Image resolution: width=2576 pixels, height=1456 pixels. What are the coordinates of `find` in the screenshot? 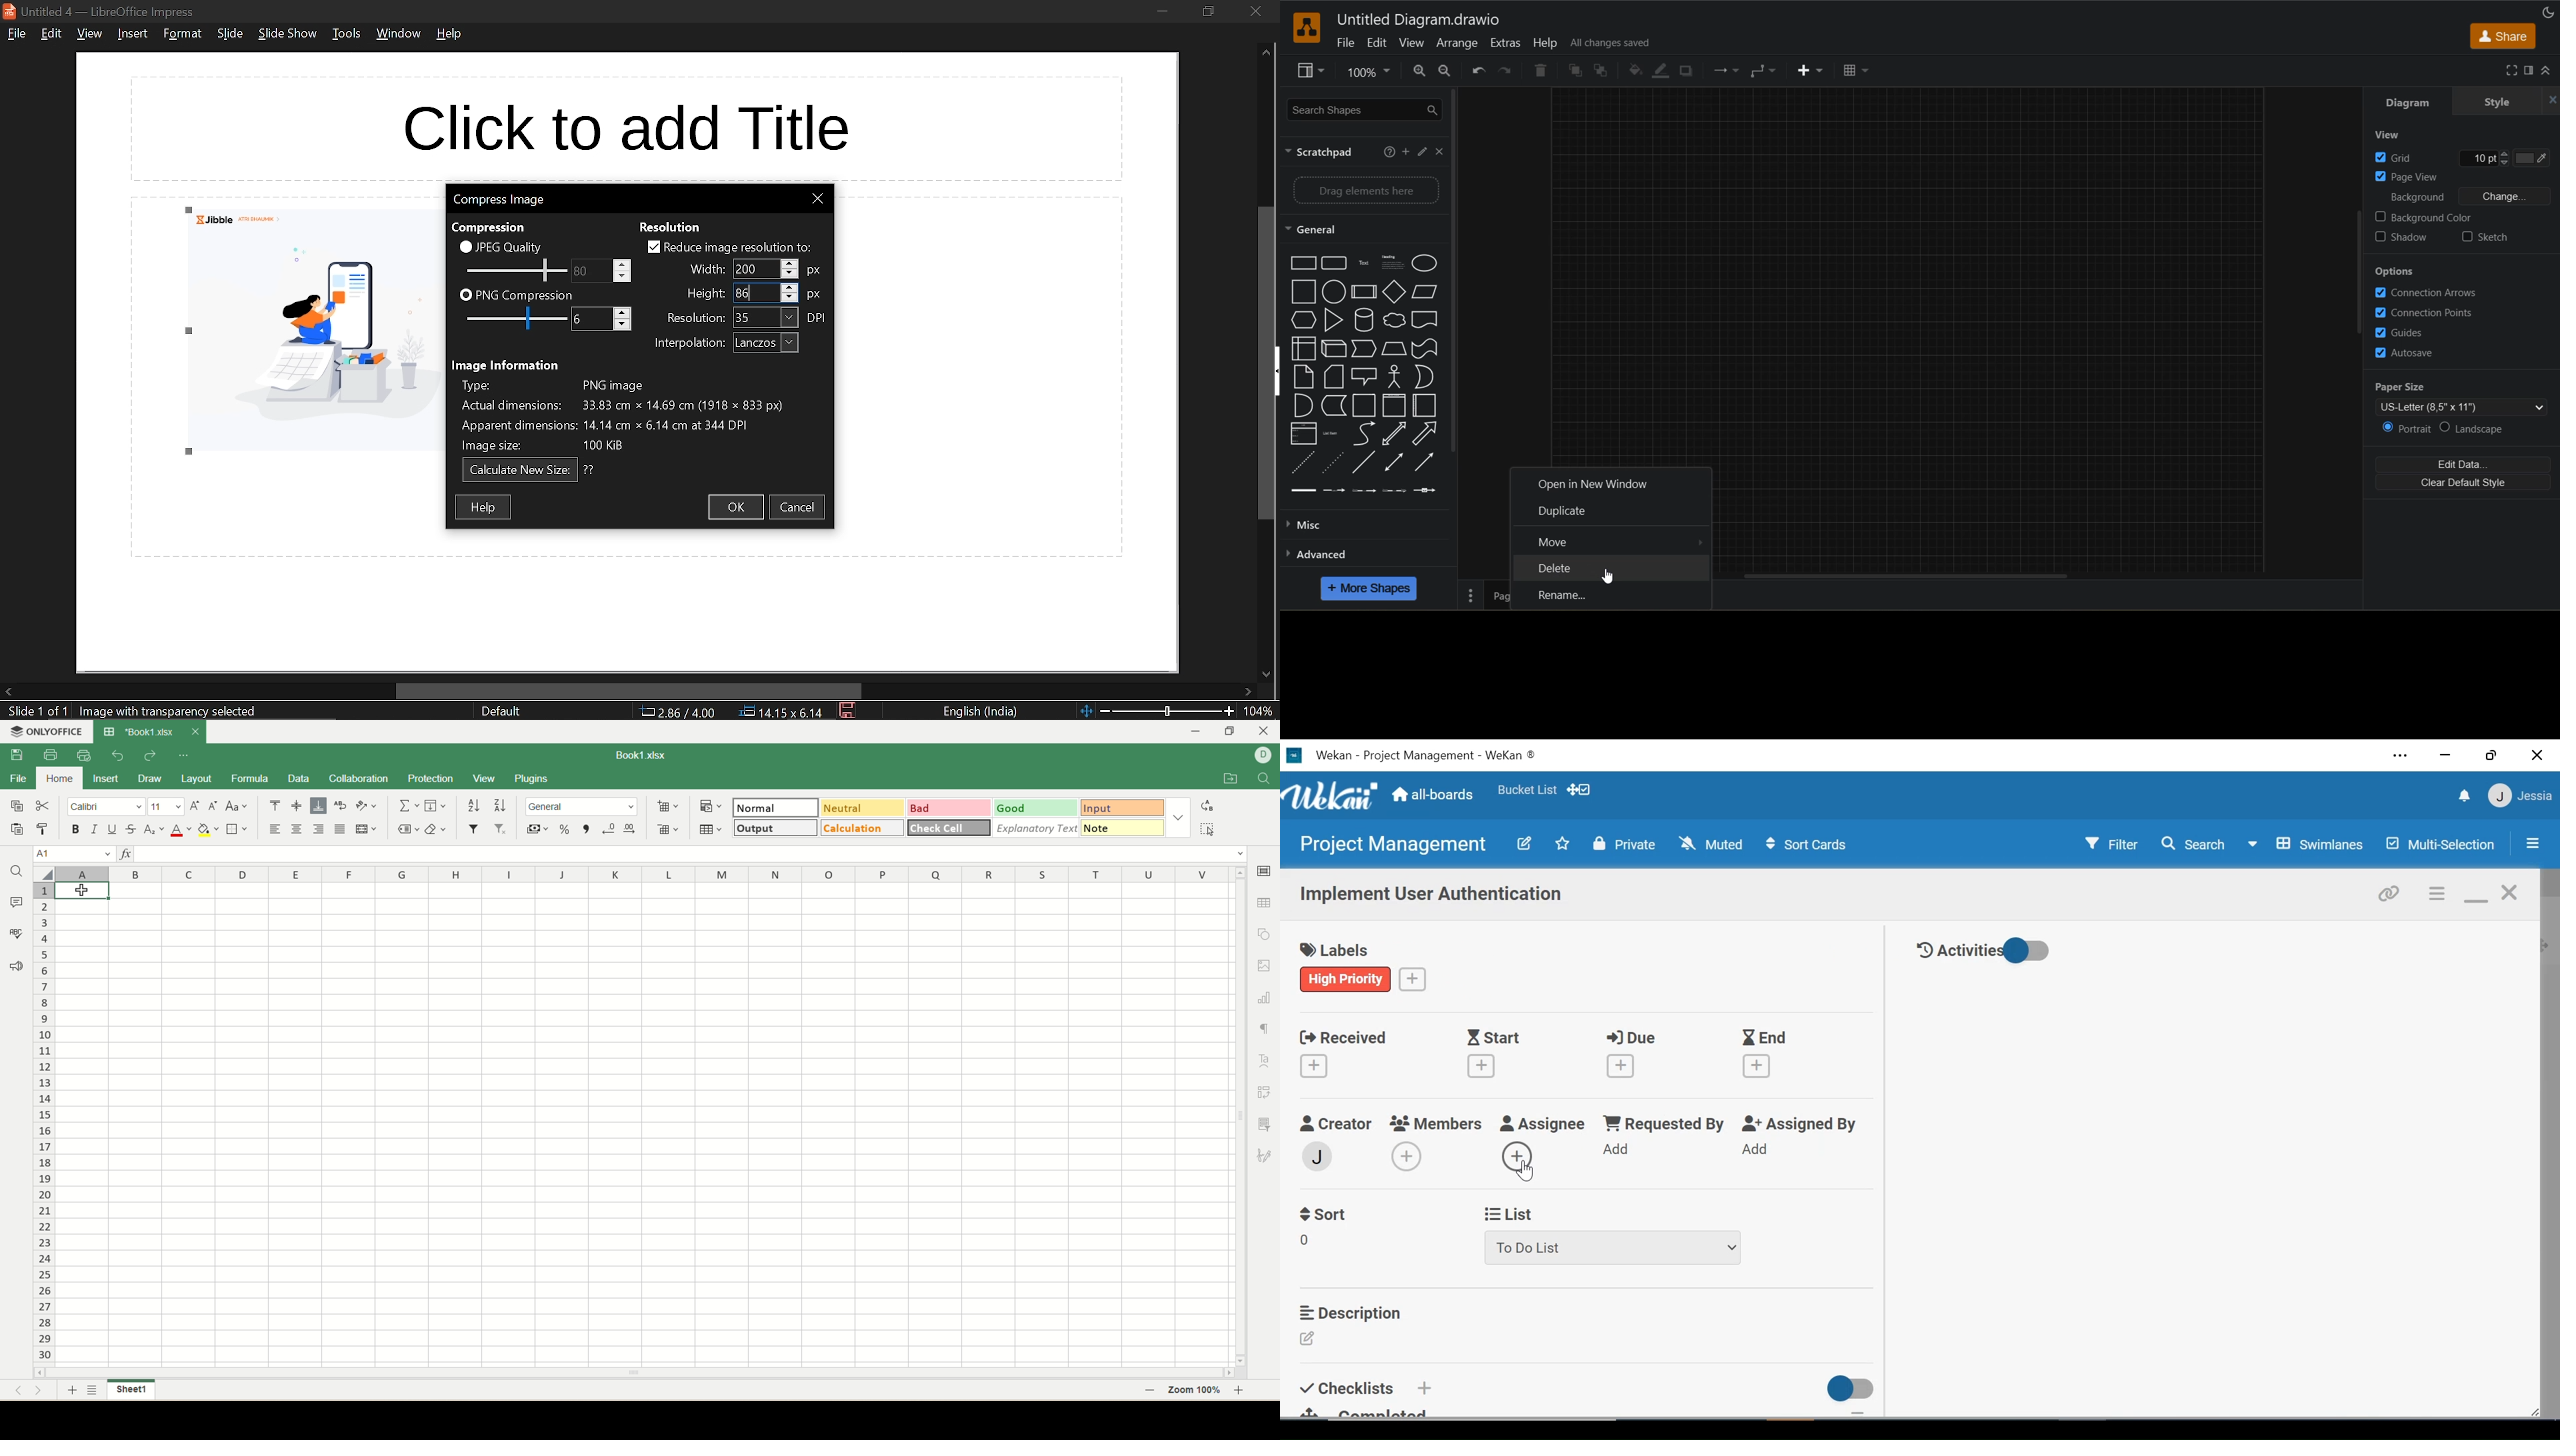 It's located at (1265, 777).